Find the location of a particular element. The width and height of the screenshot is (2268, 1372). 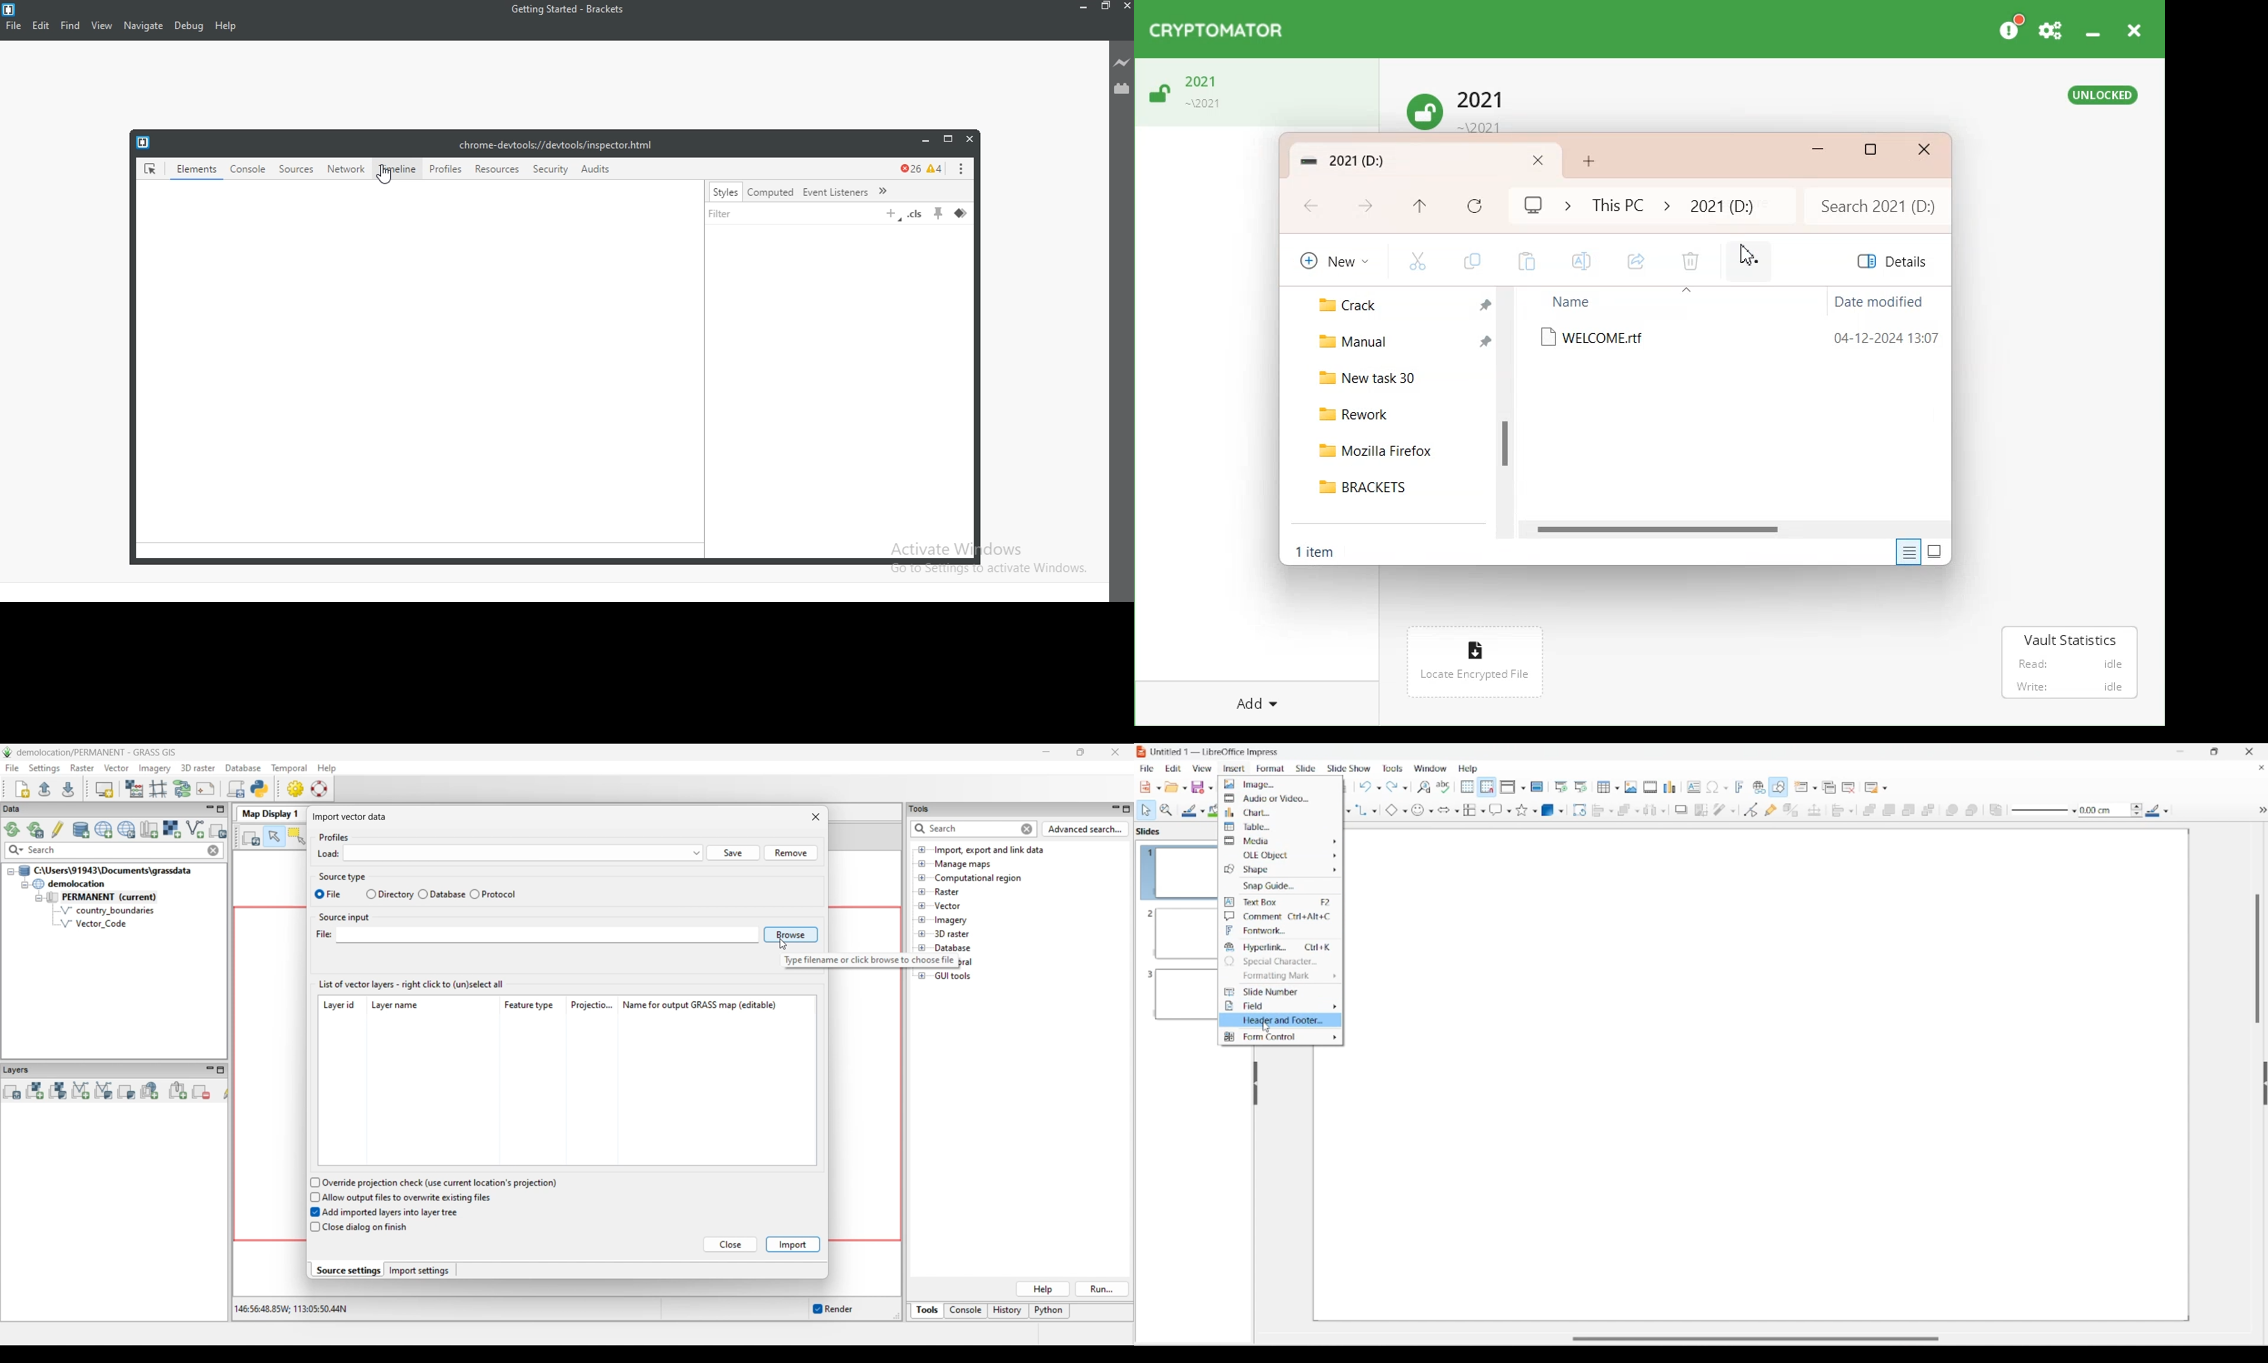

Insert menu is located at coordinates (1234, 769).